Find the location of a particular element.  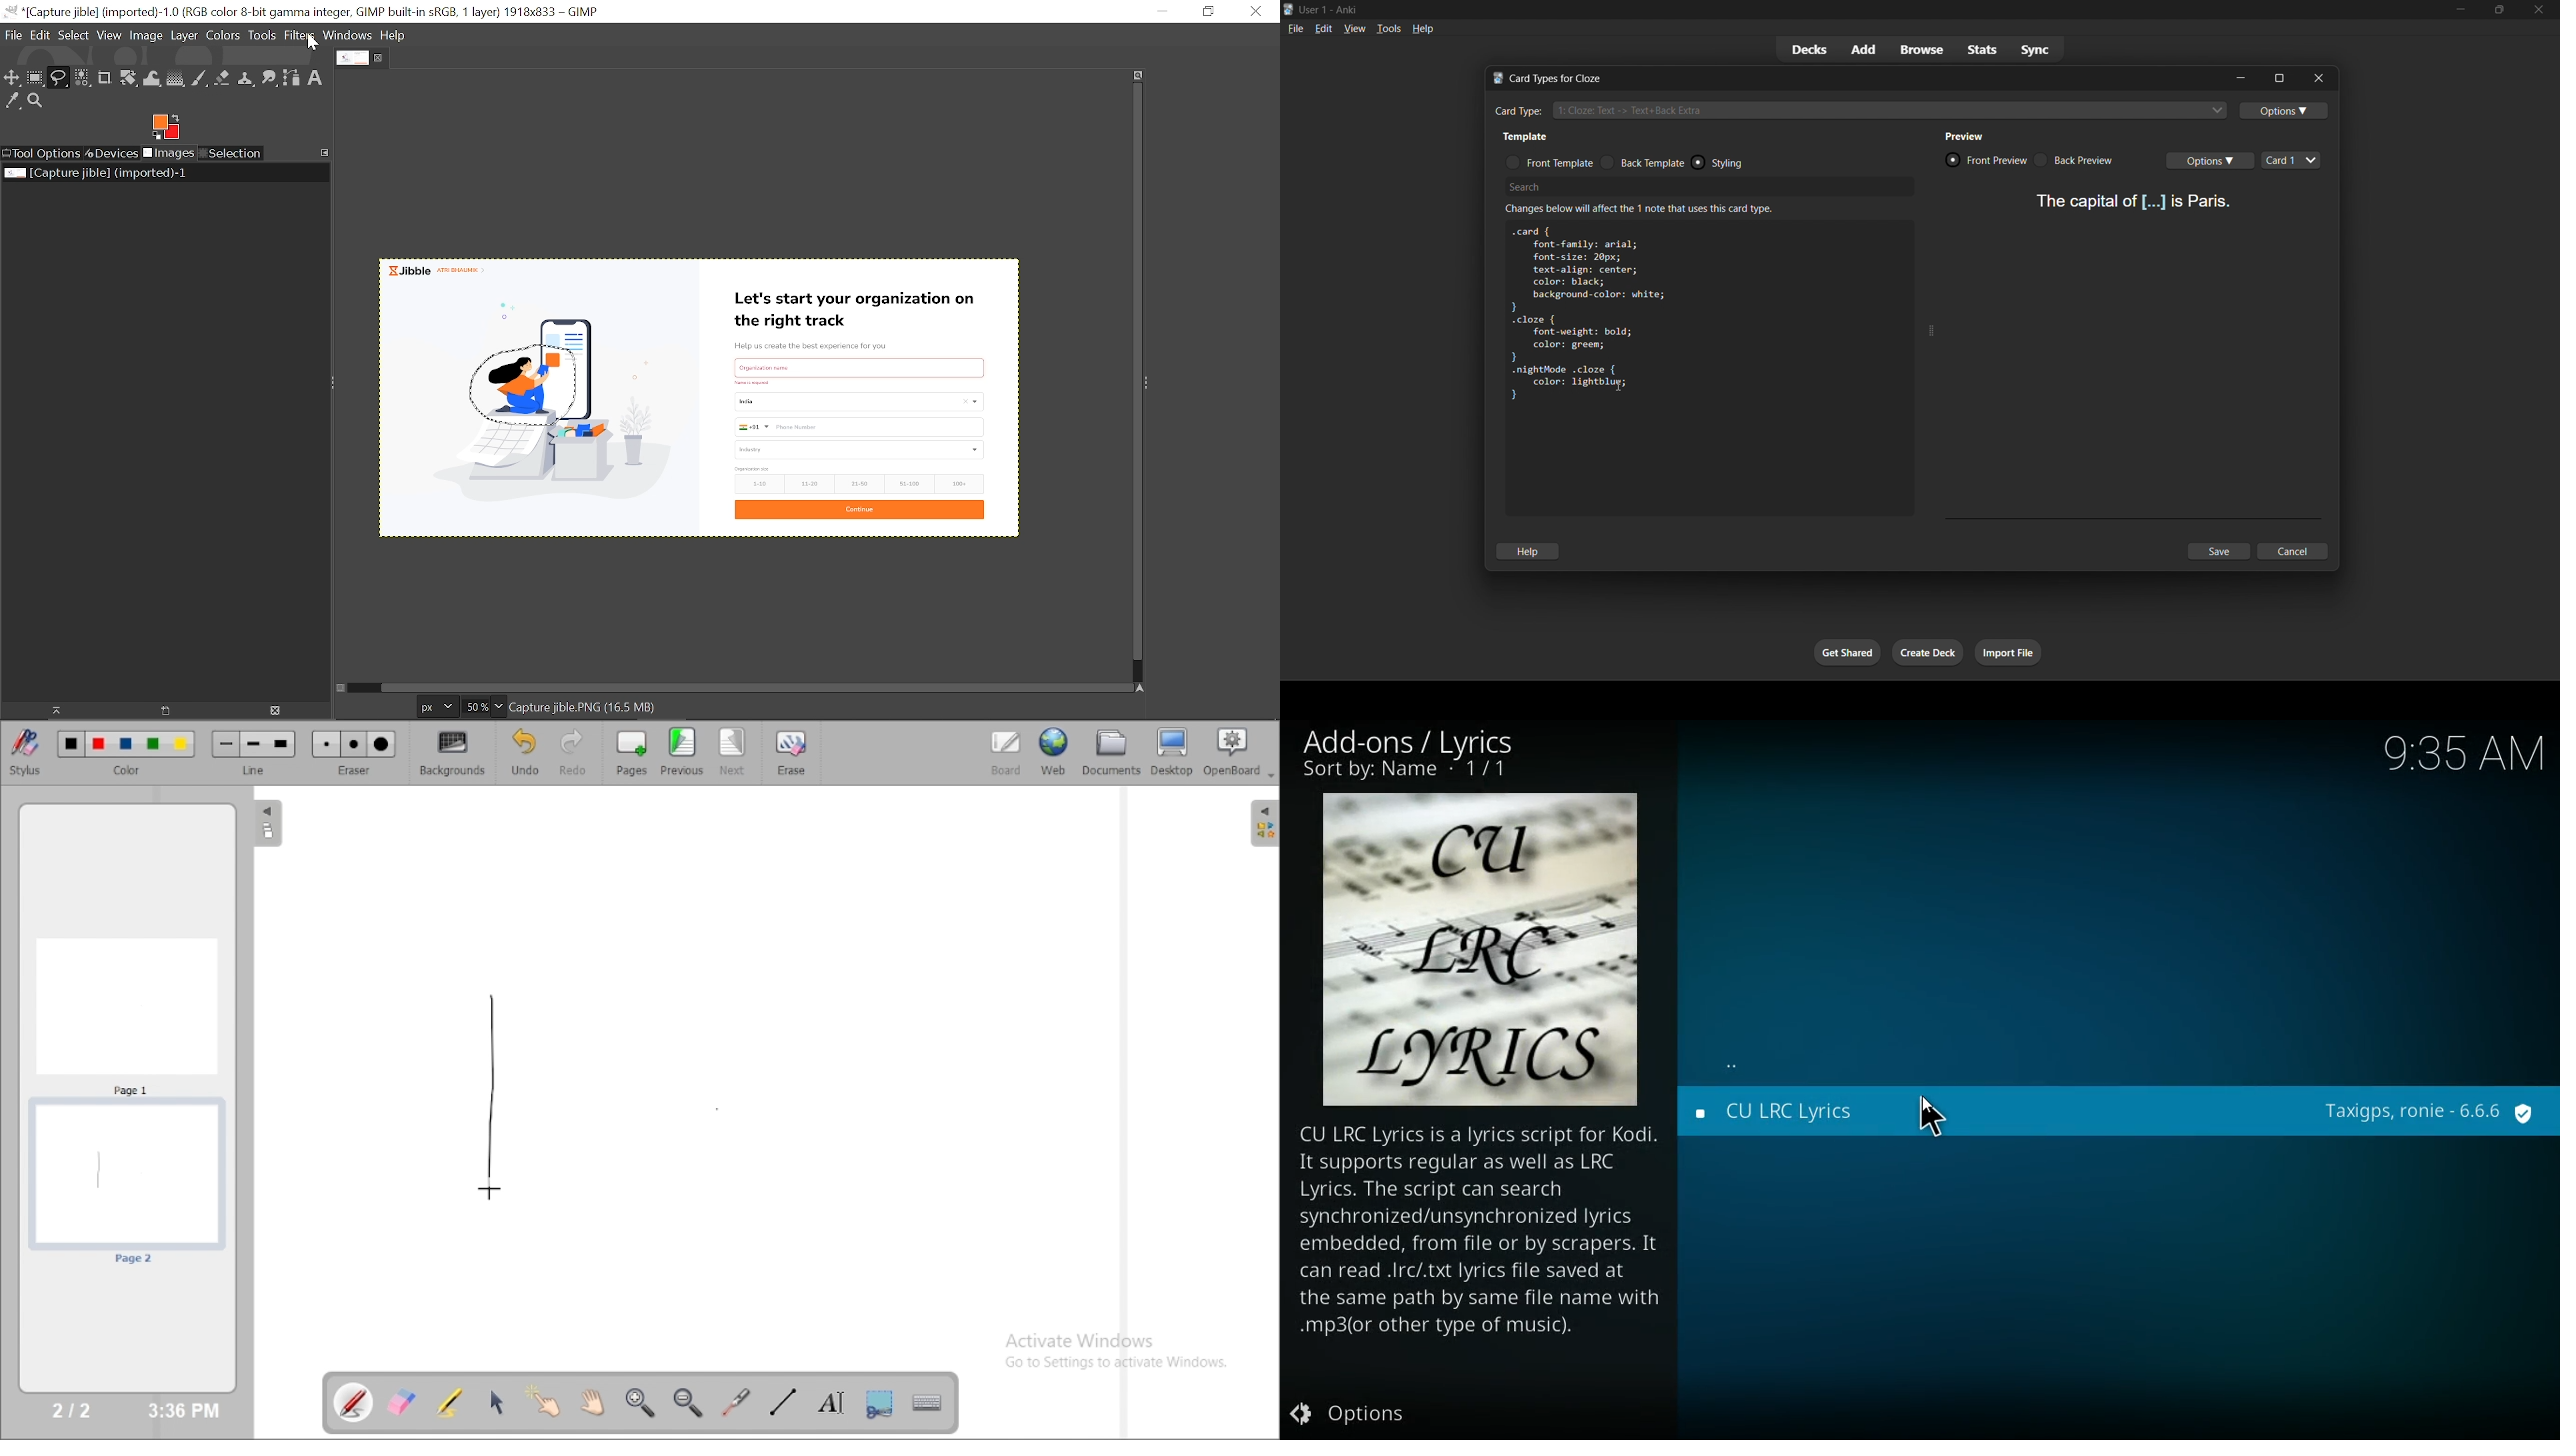

Edit is located at coordinates (42, 35).